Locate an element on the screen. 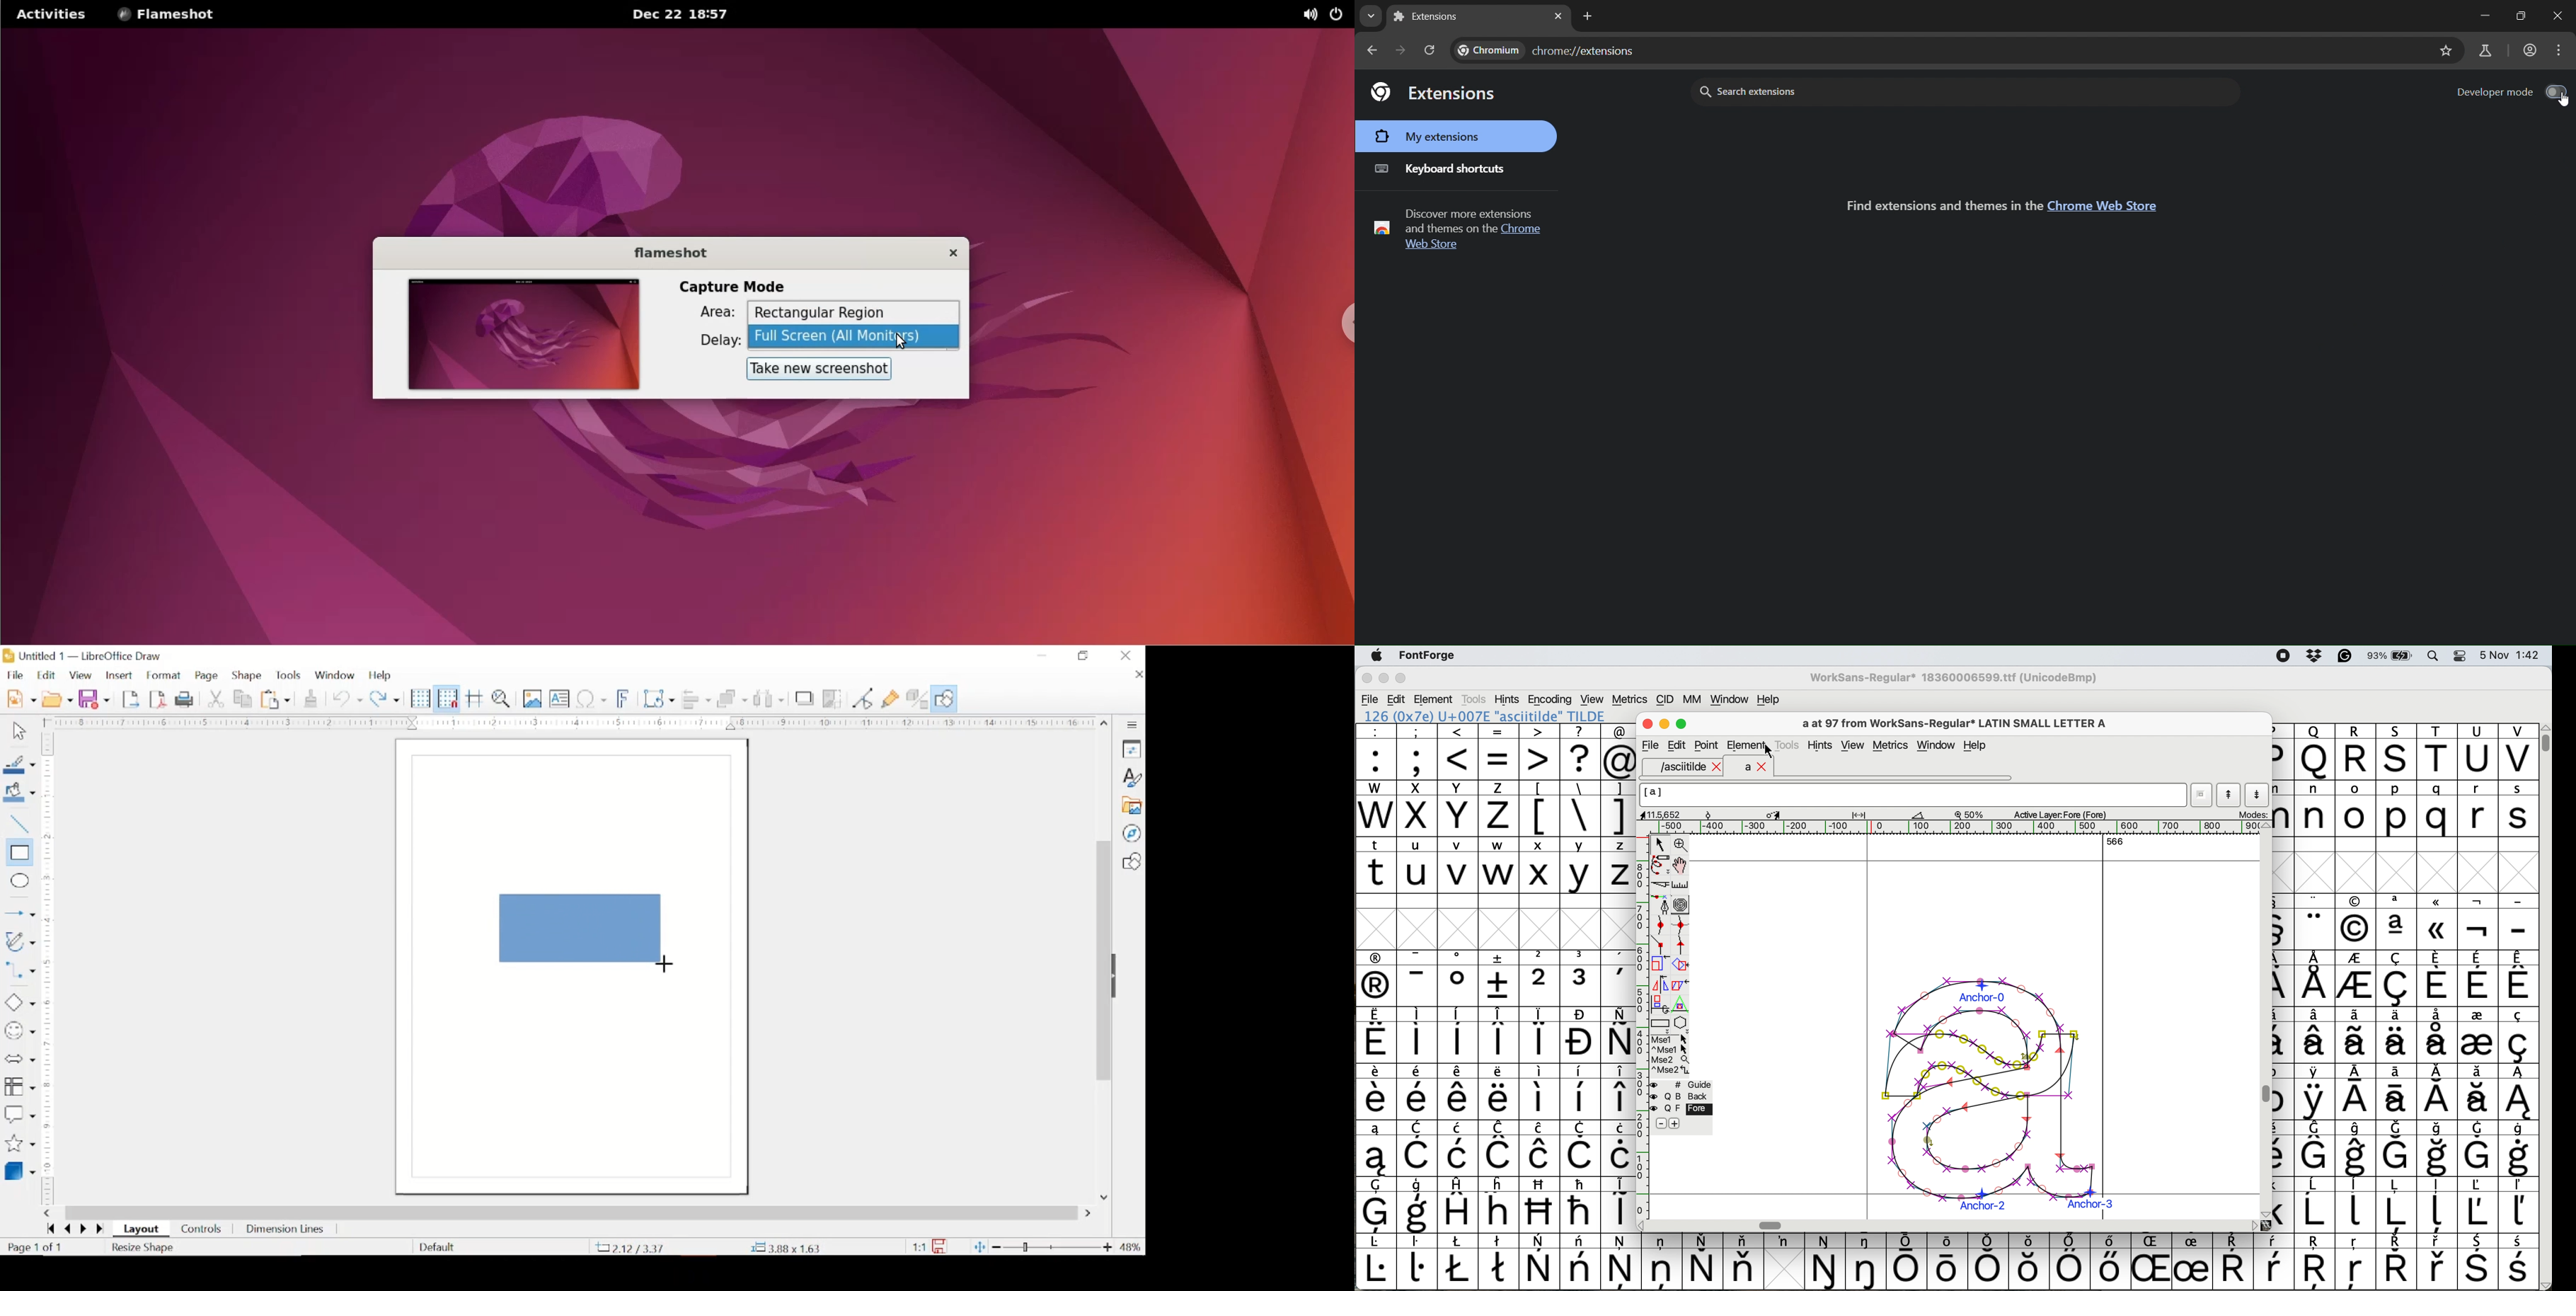 This screenshot has width=2576, height=1316. symbol is located at coordinates (2478, 979).